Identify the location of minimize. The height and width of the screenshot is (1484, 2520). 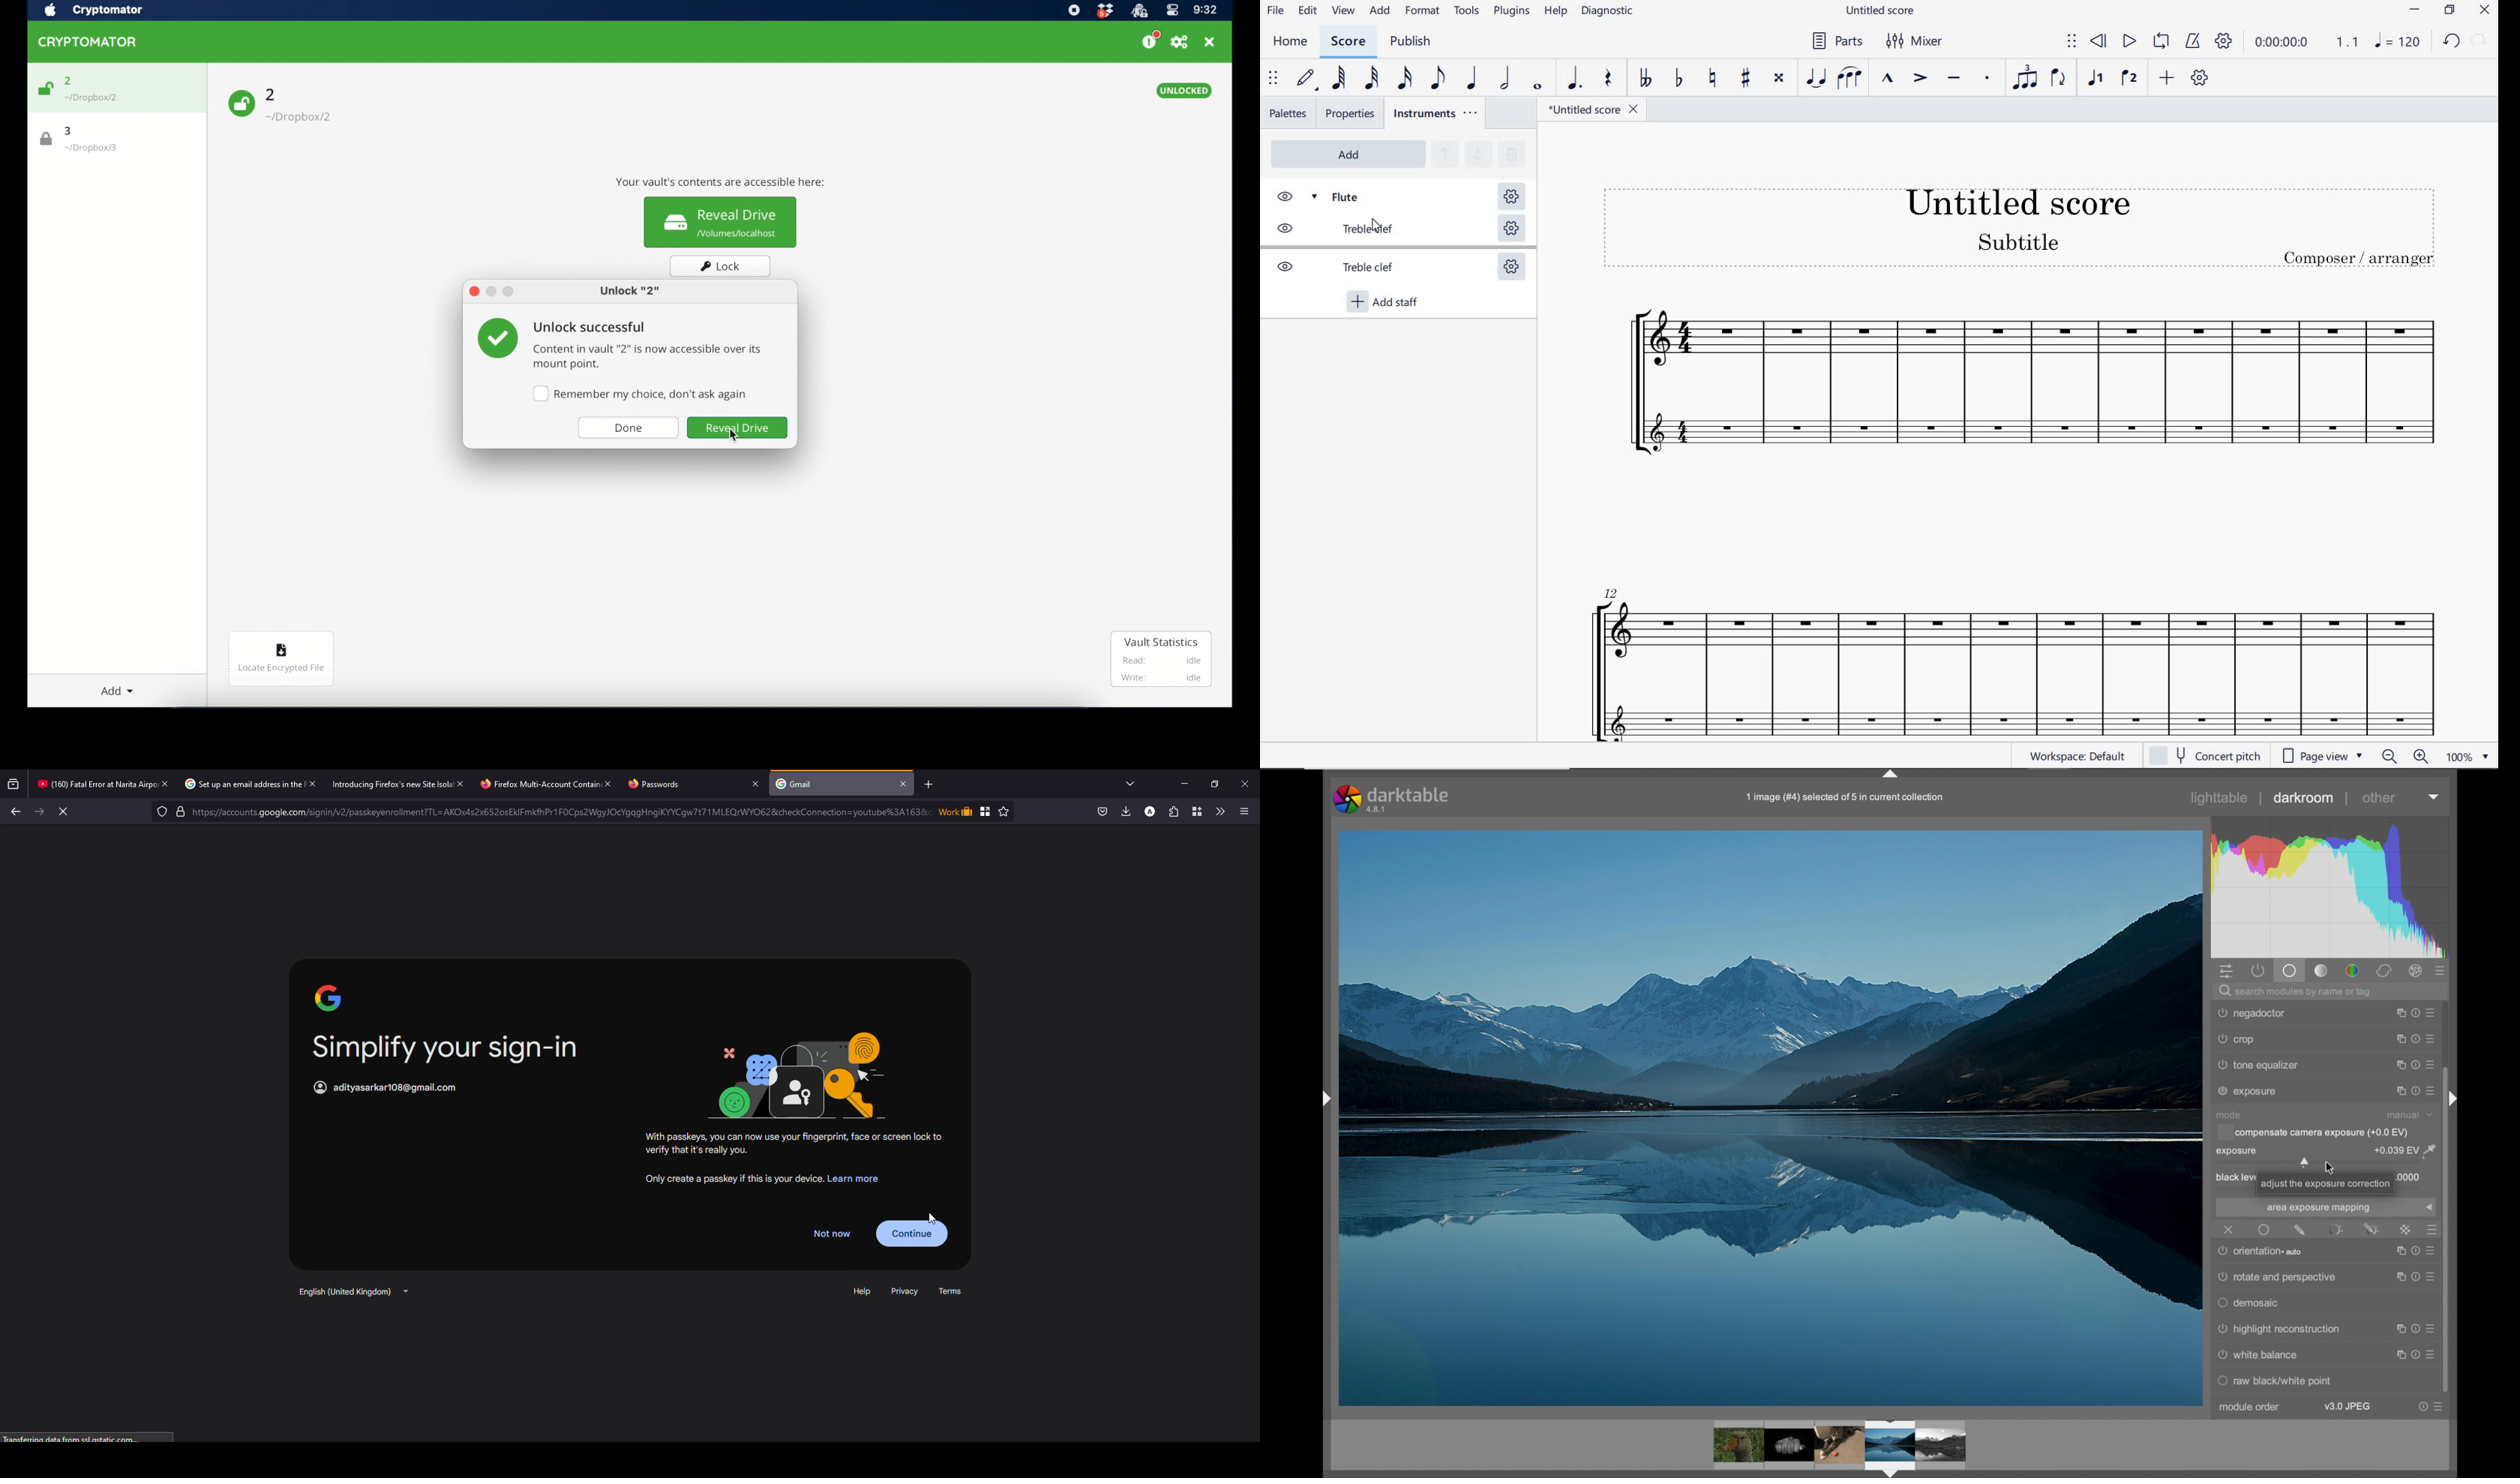
(1179, 783).